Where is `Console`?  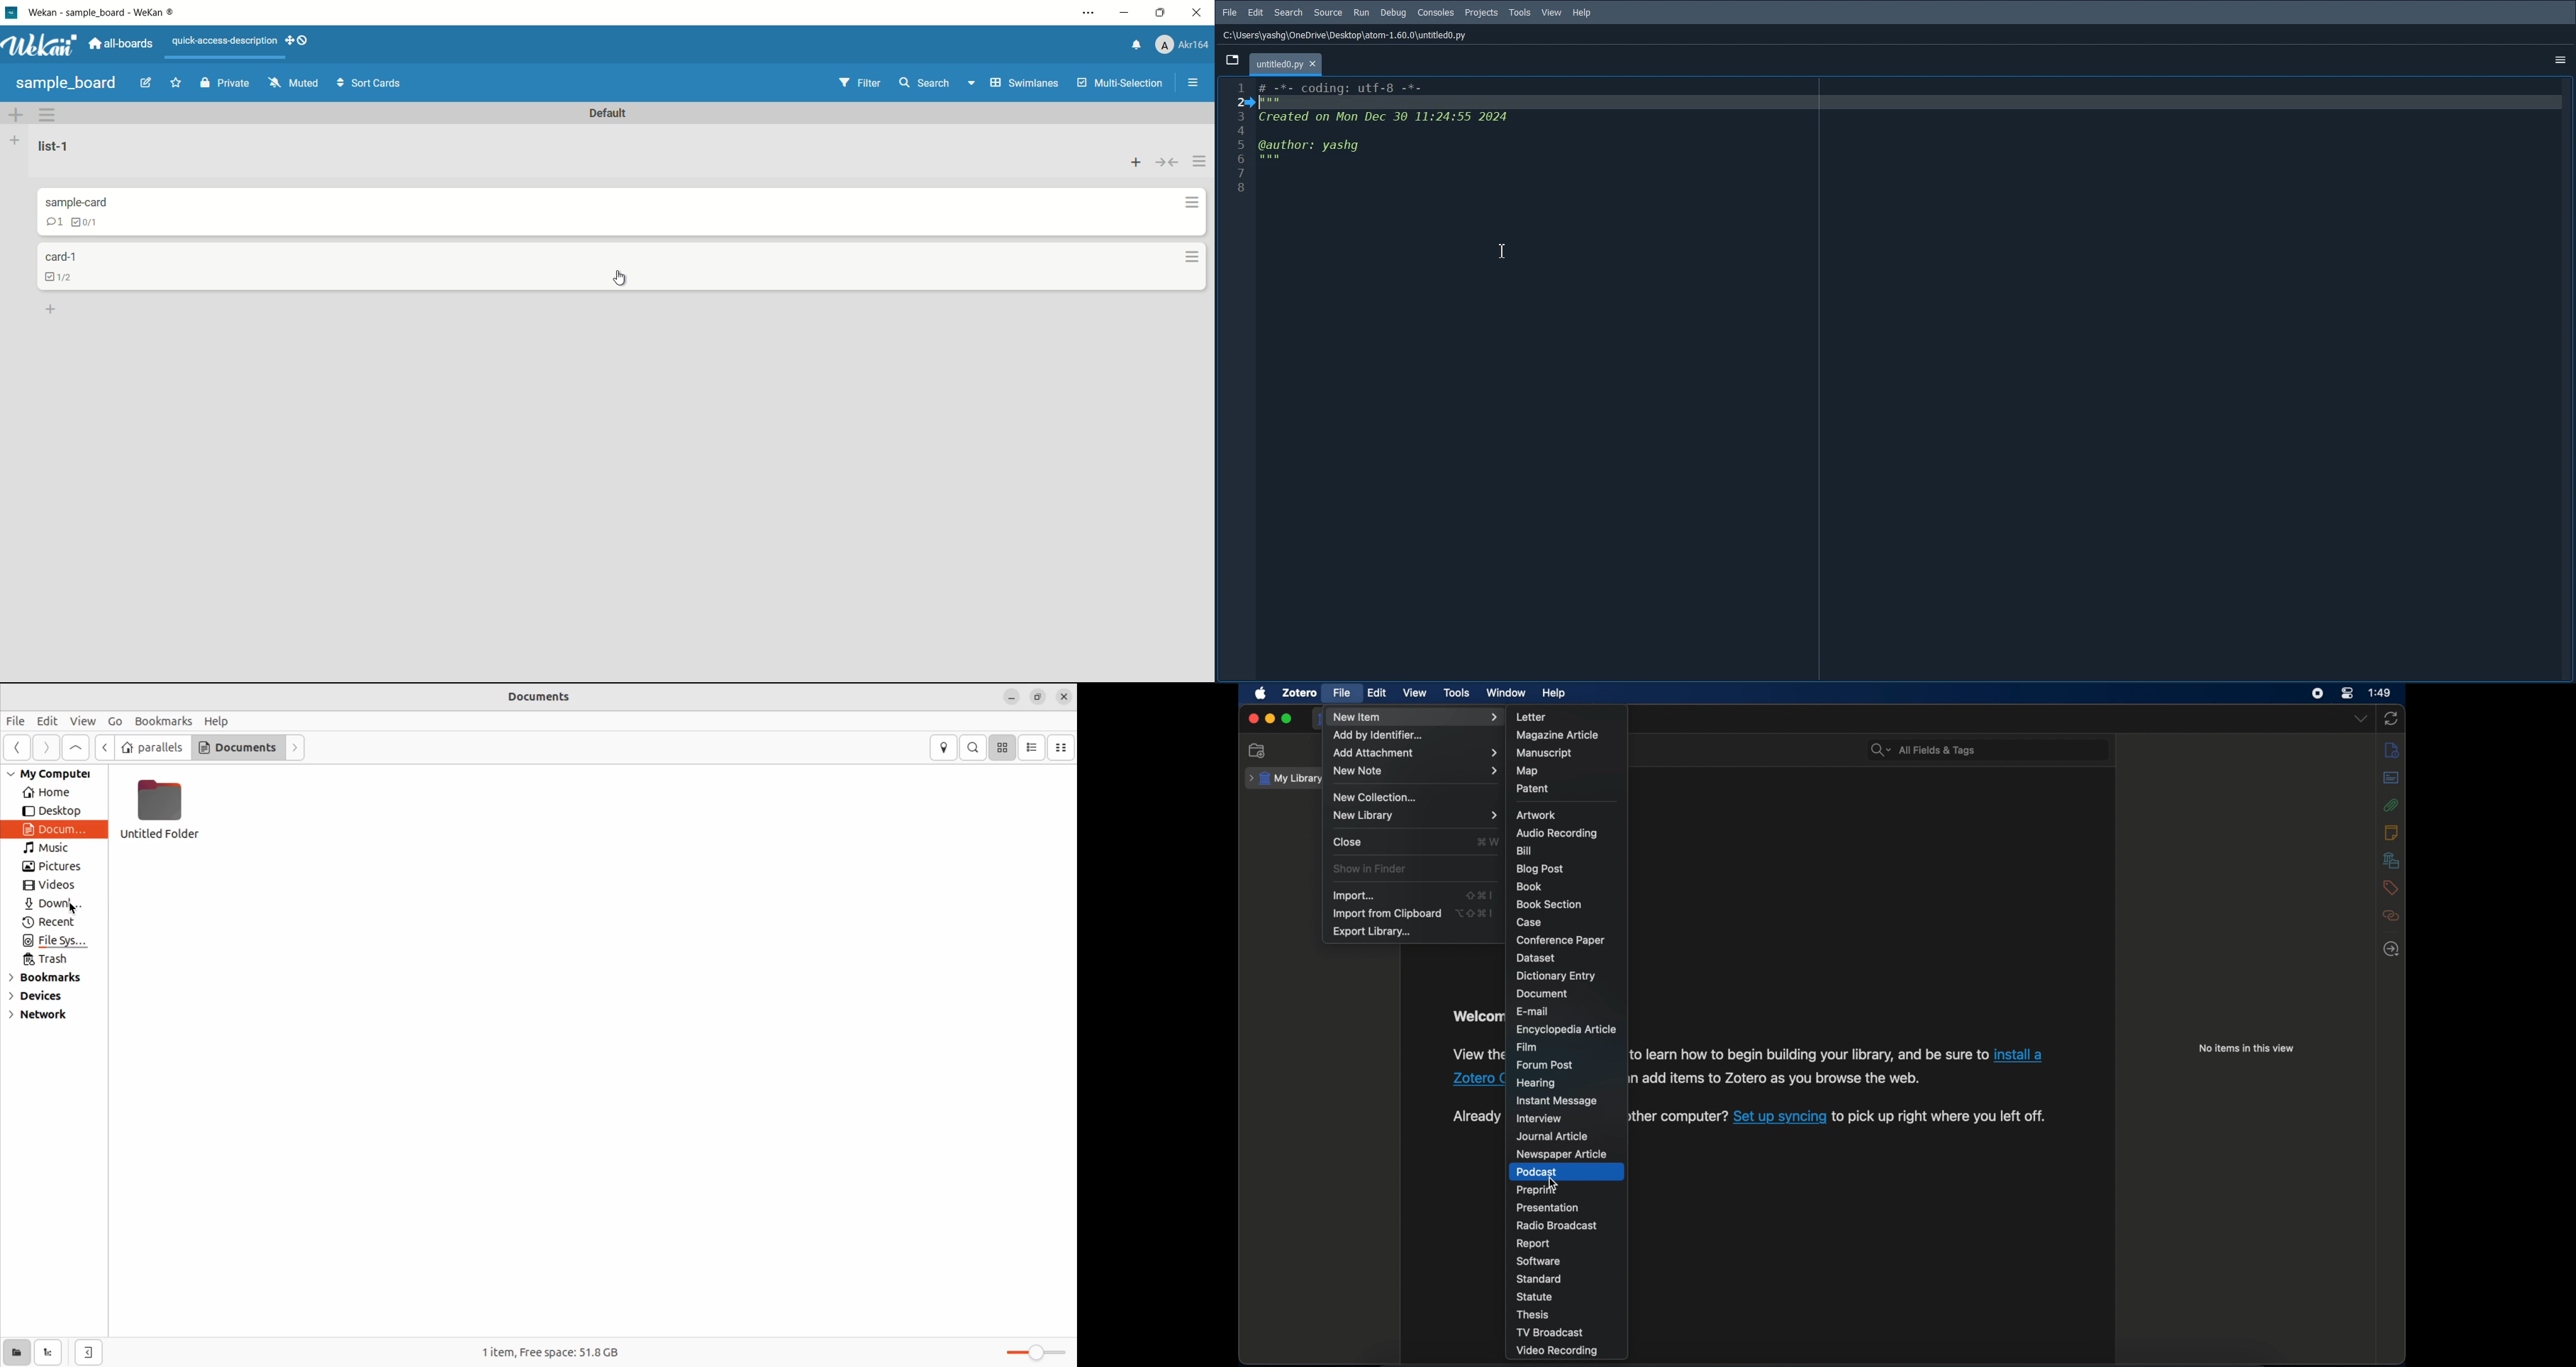 Console is located at coordinates (1435, 13).